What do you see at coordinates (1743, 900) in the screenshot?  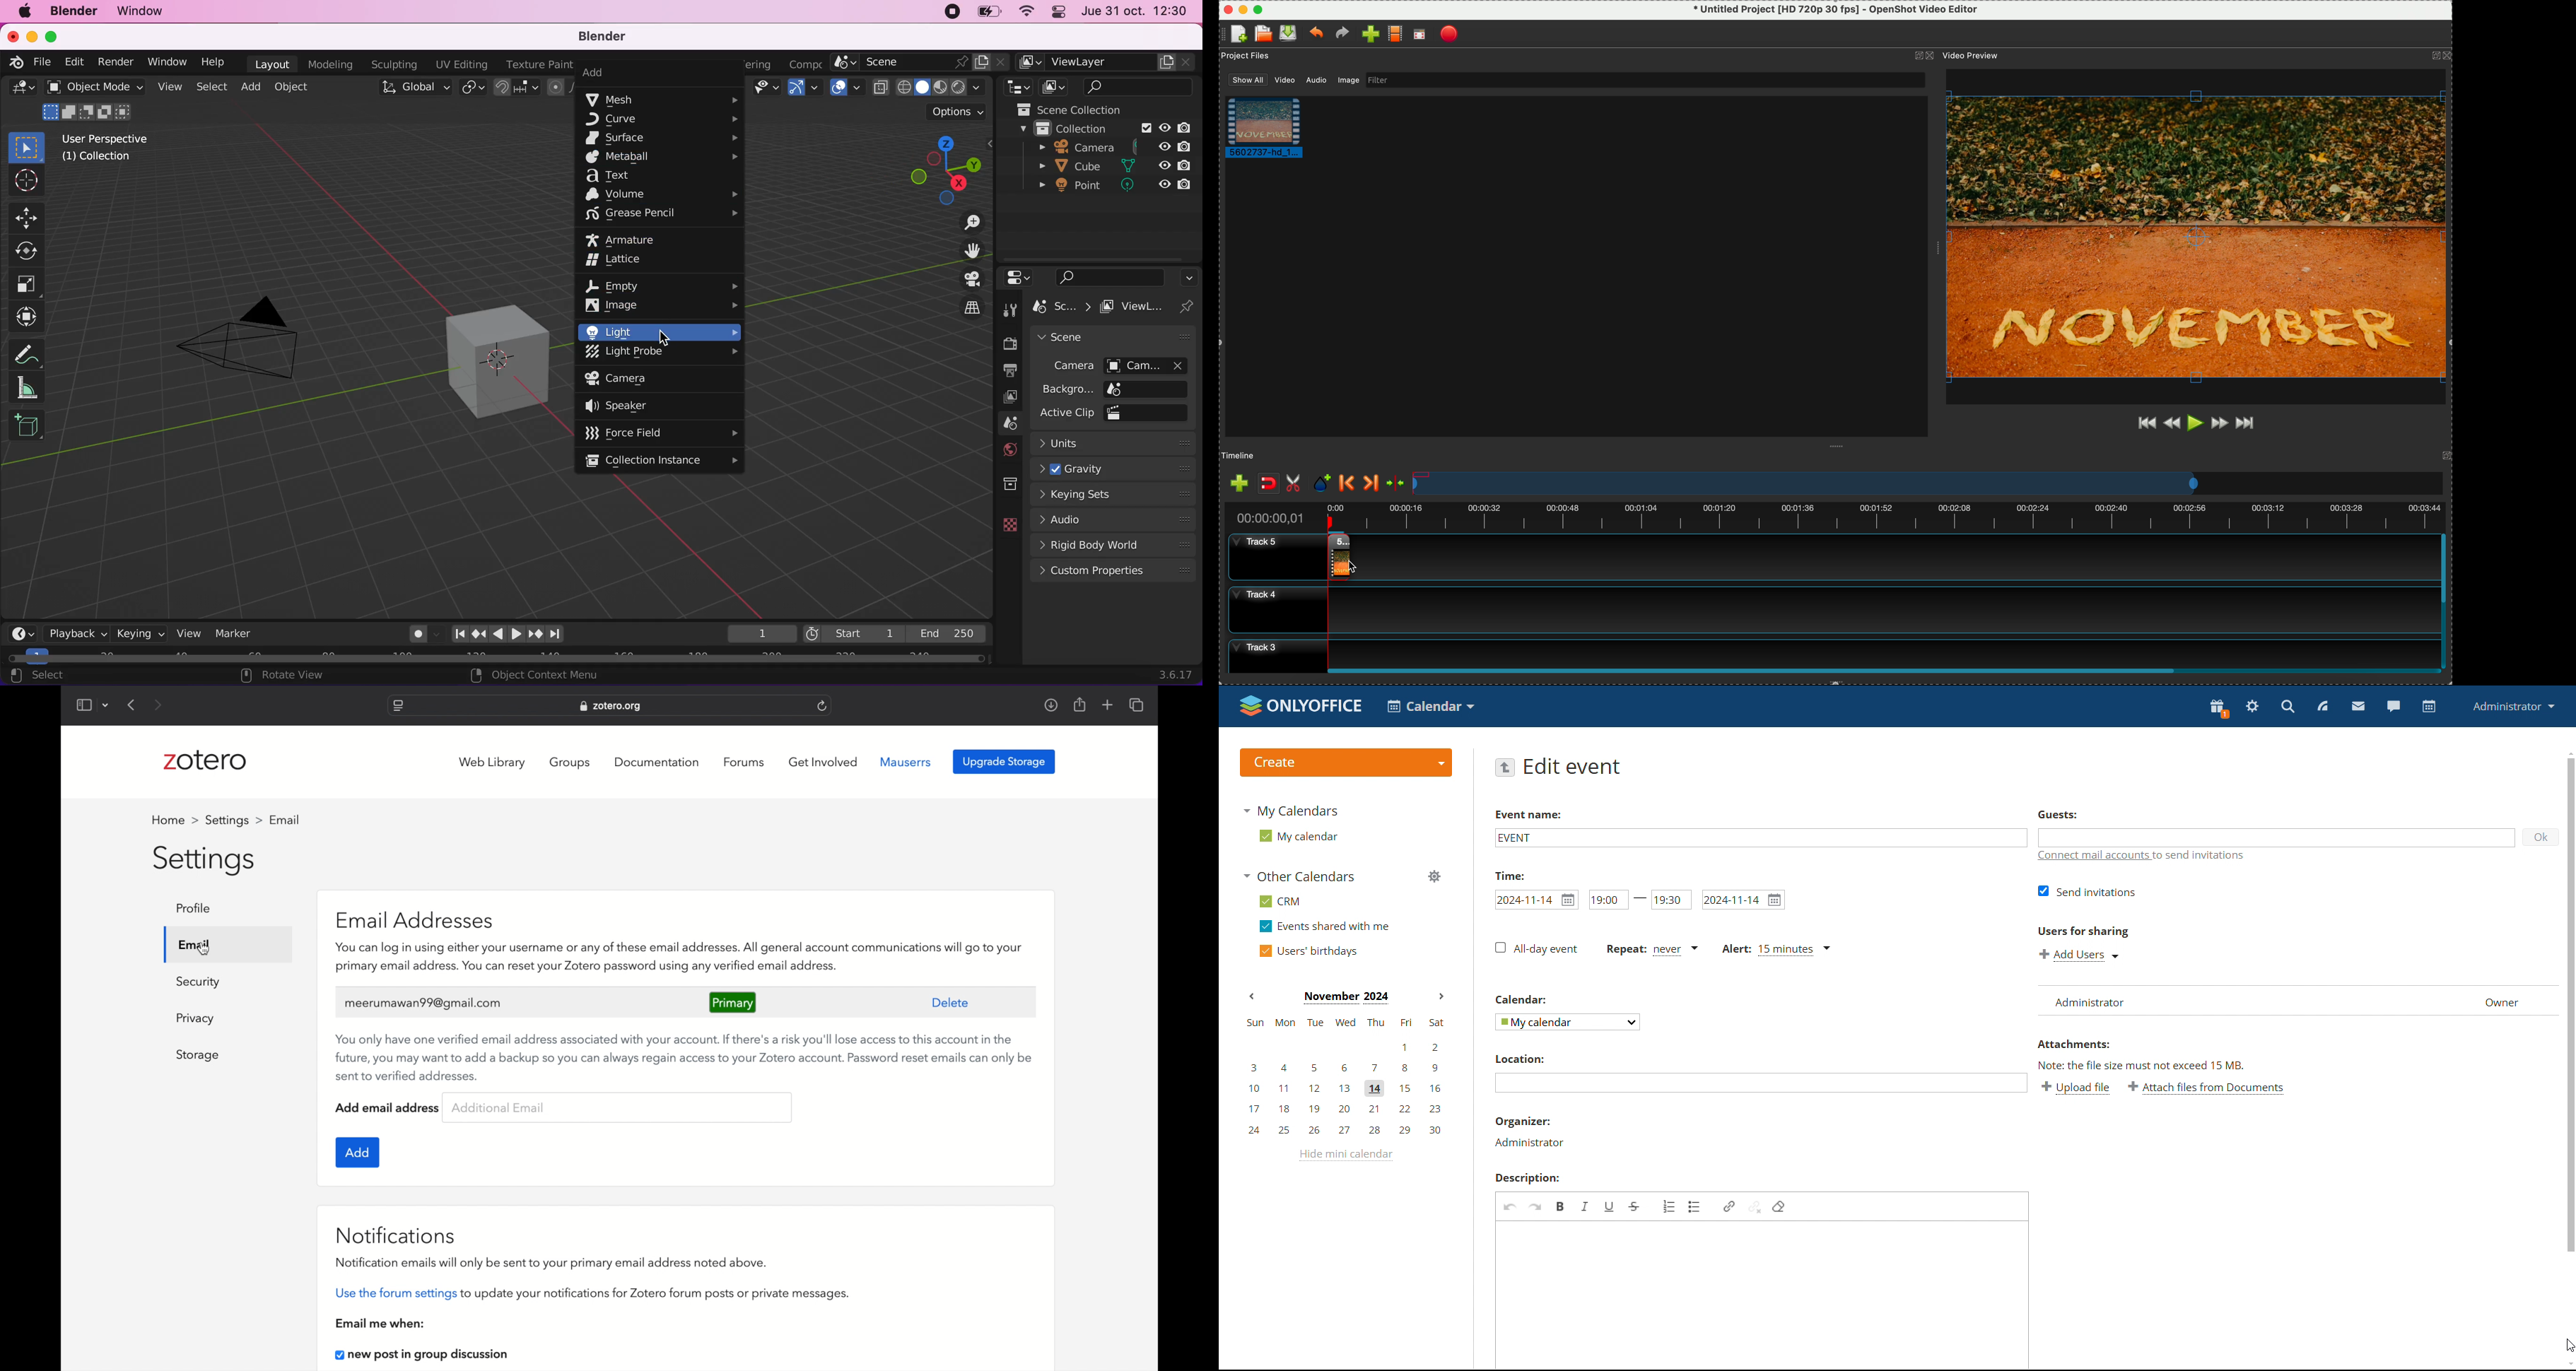 I see `end date` at bounding box center [1743, 900].